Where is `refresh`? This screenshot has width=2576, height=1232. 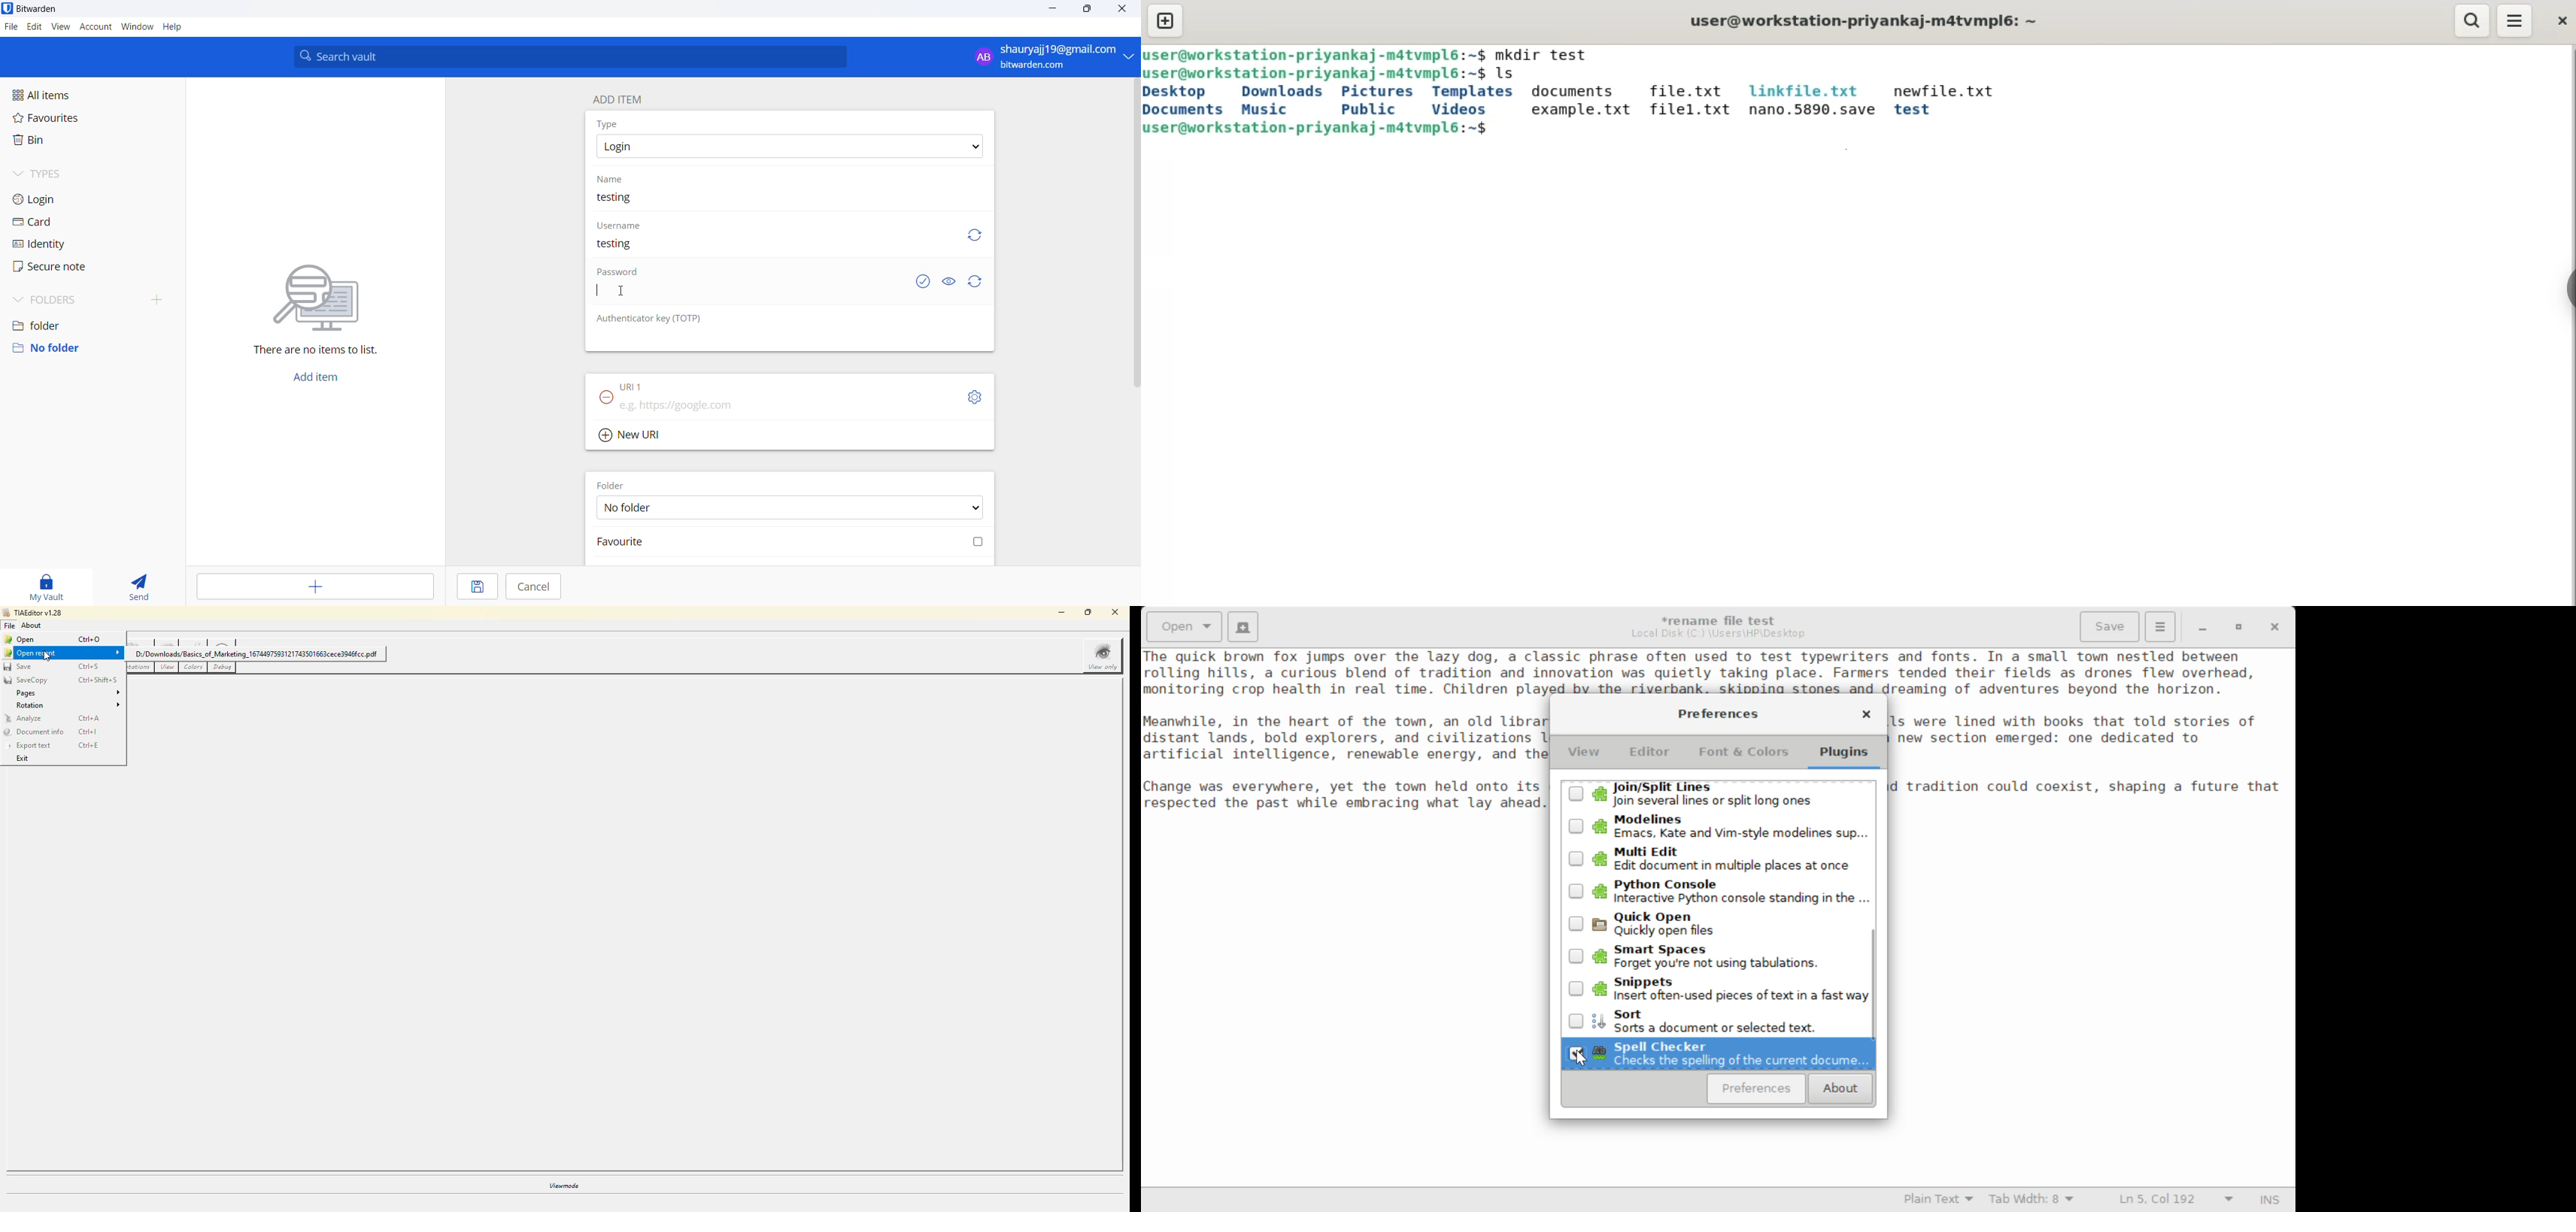
refresh is located at coordinates (975, 282).